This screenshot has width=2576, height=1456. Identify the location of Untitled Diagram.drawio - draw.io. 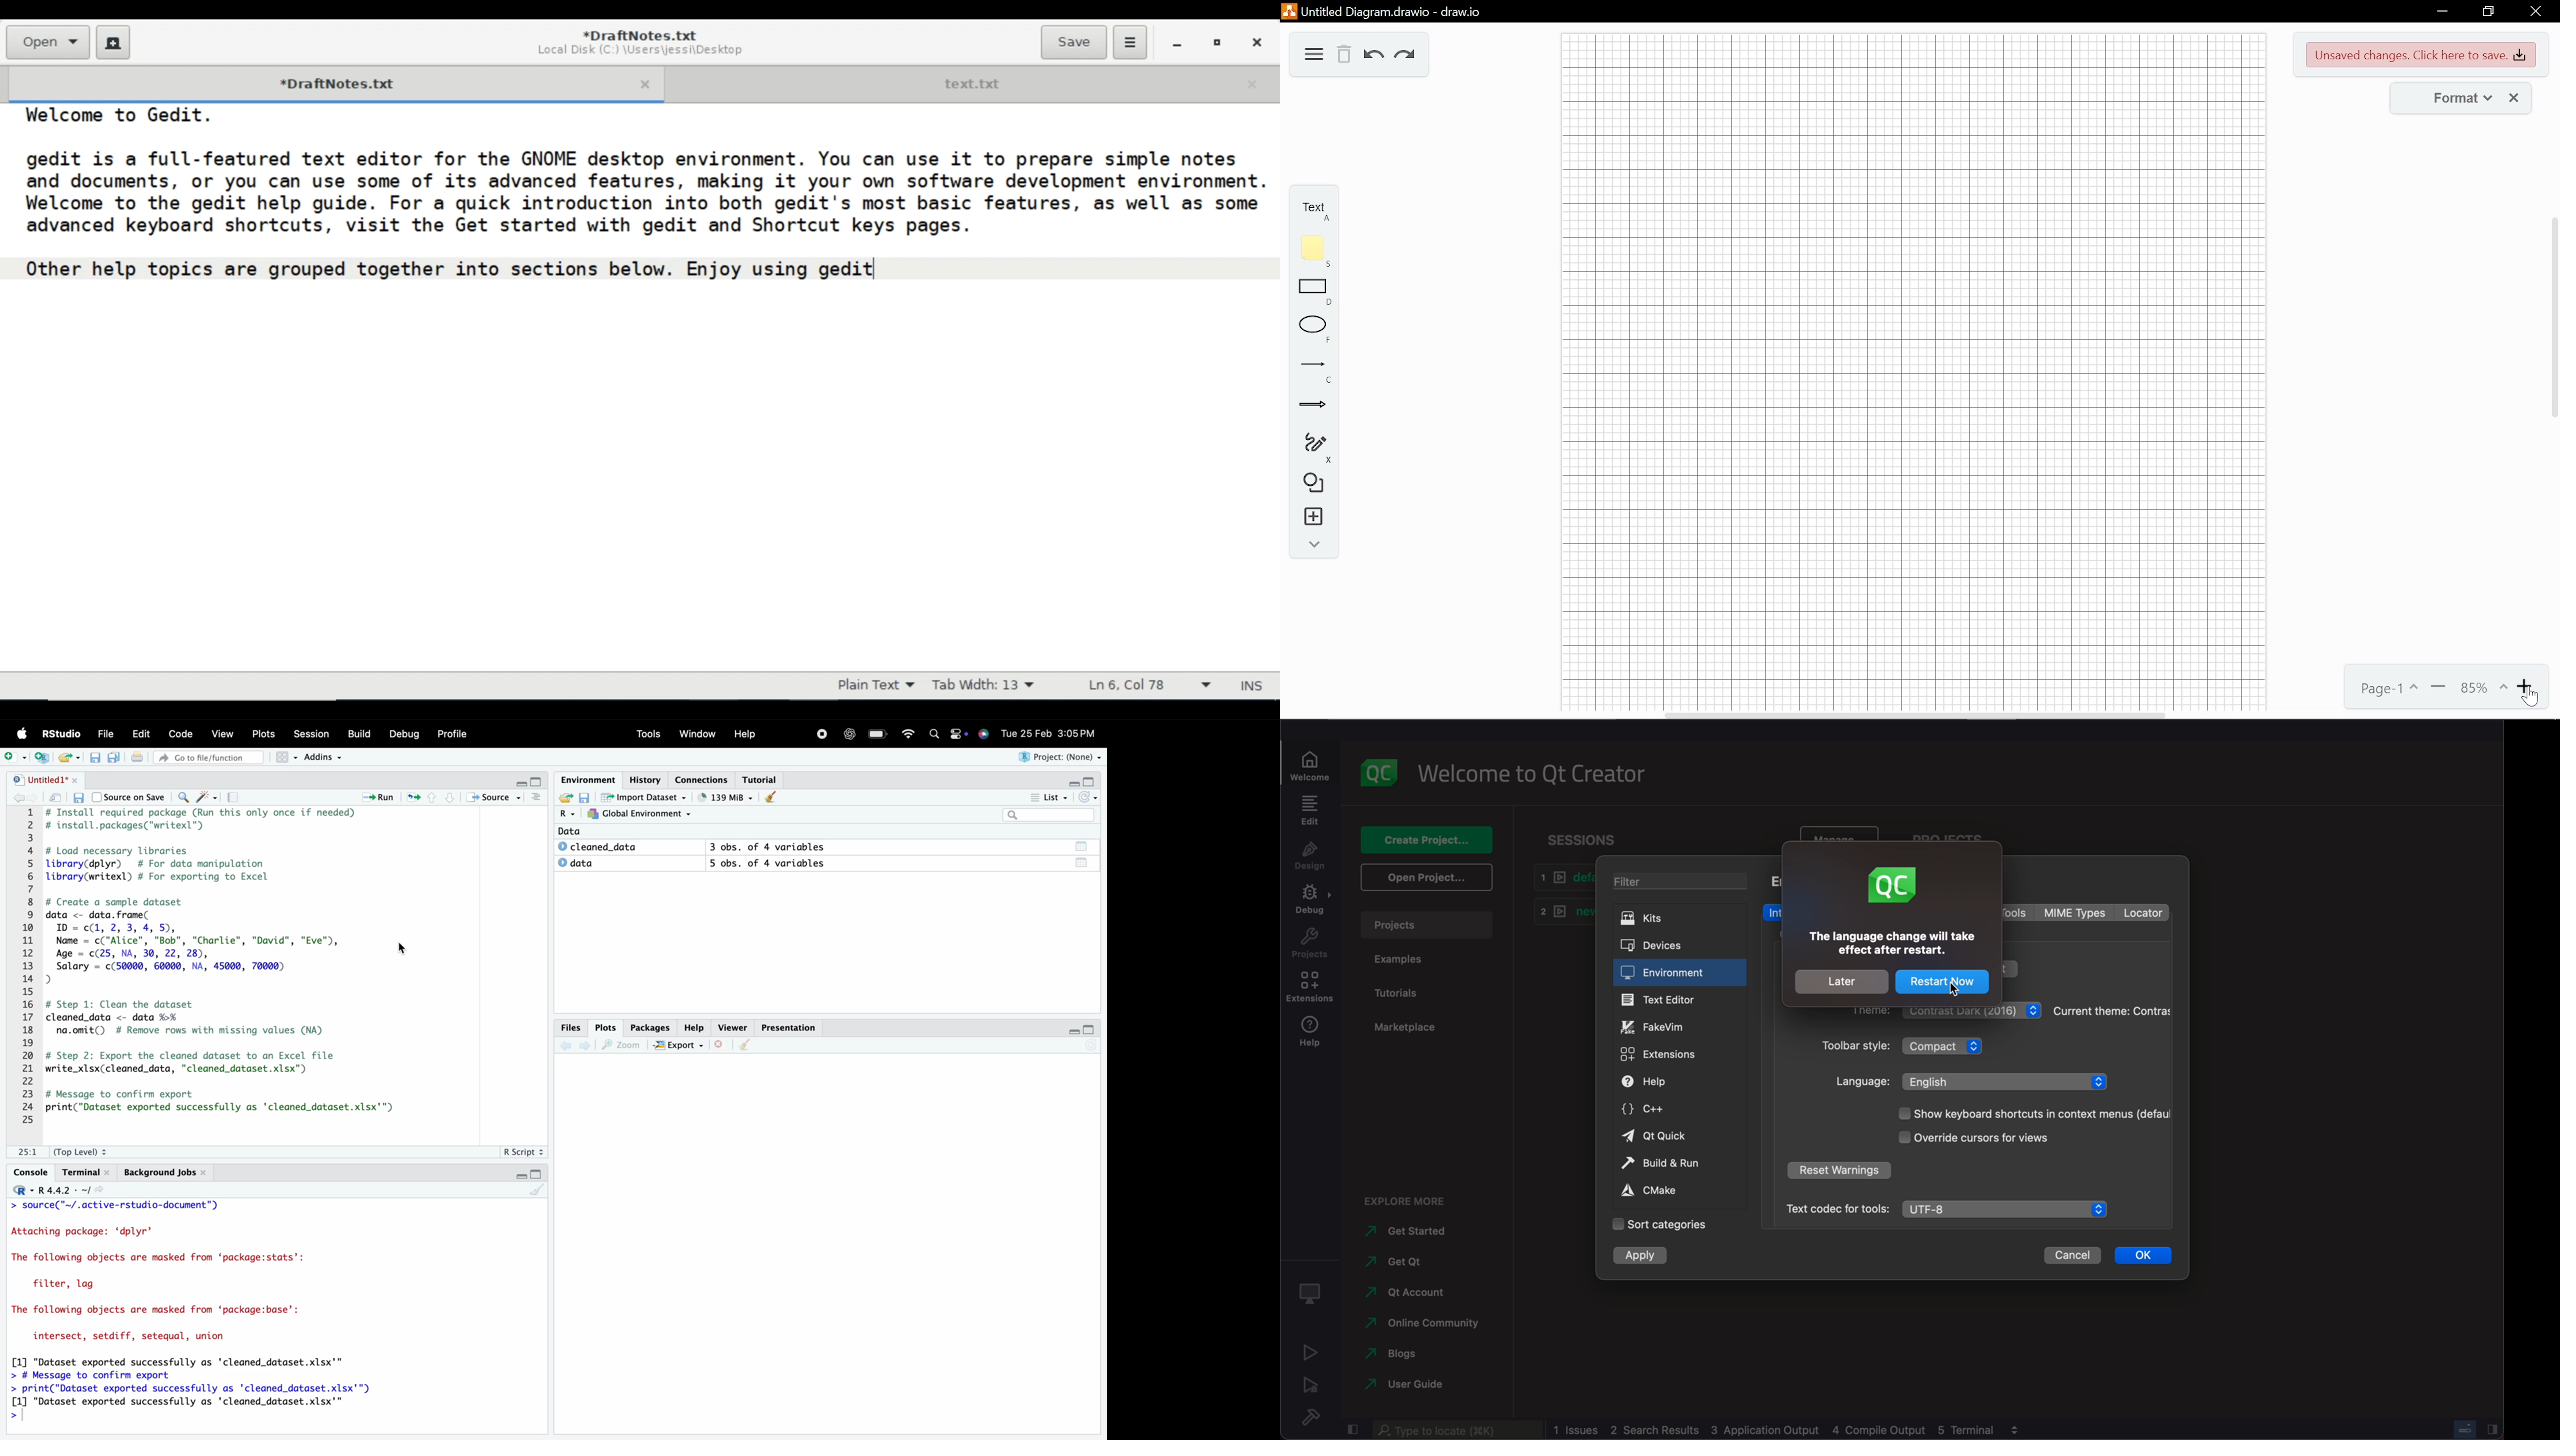
(1393, 12).